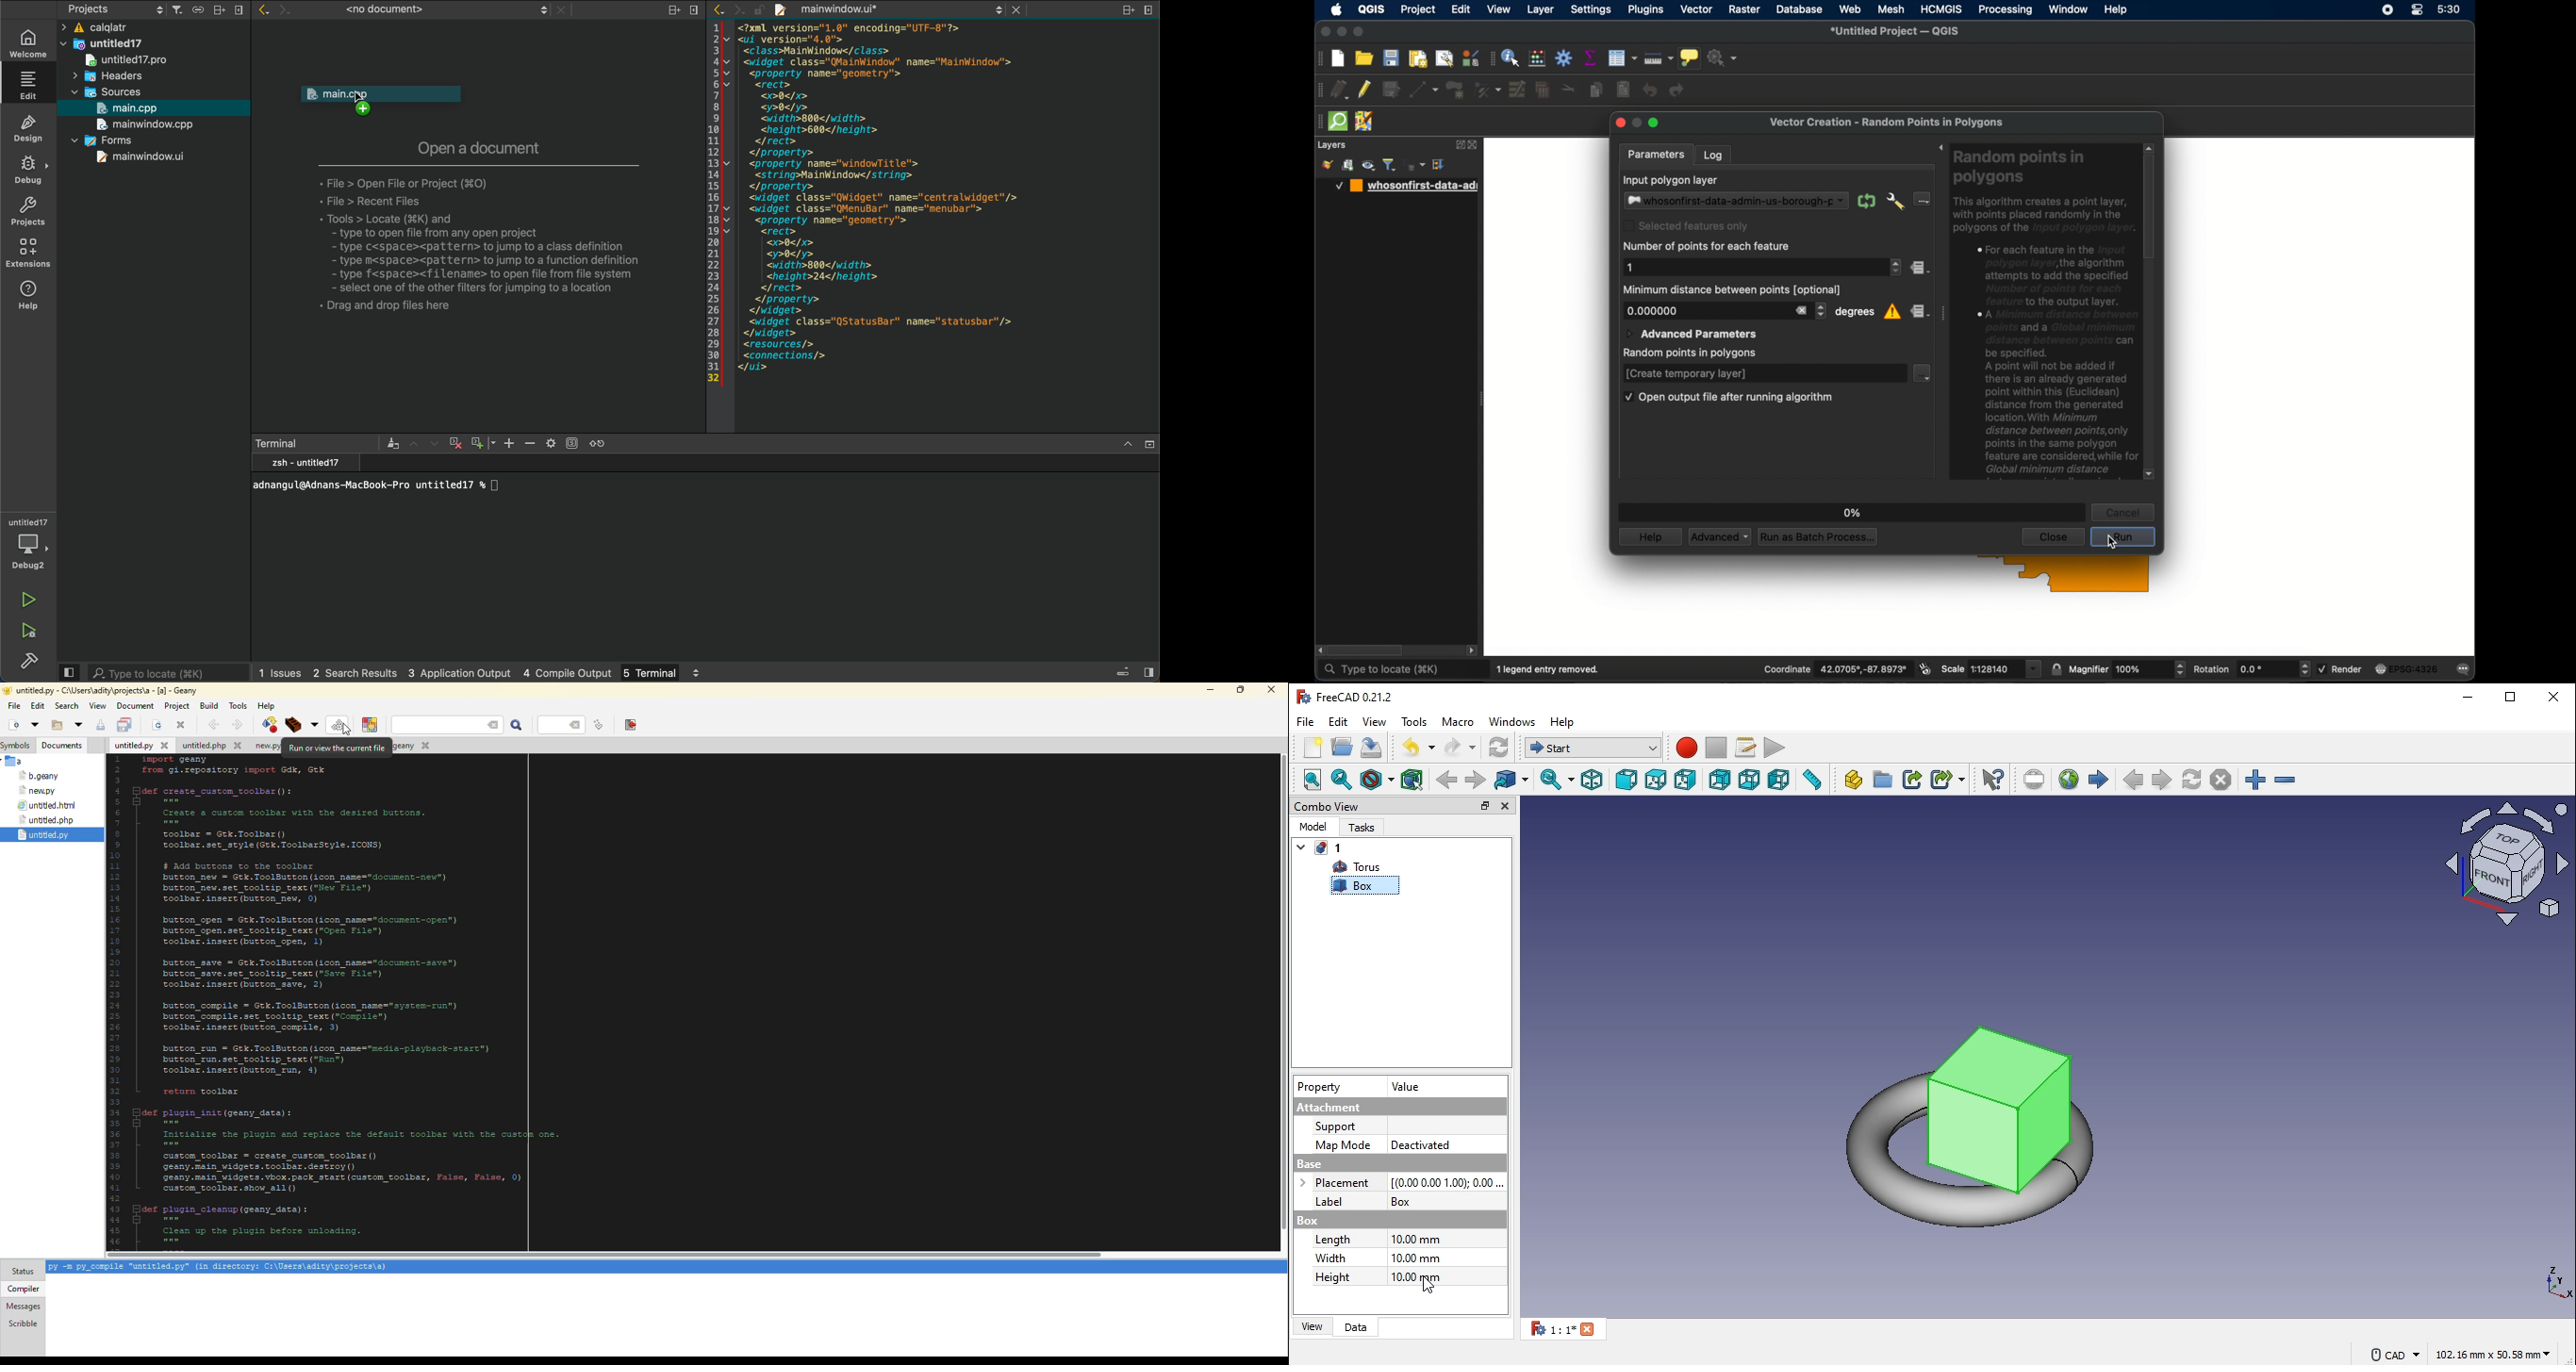  Describe the element at coordinates (531, 444) in the screenshot. I see `zoom out` at that location.